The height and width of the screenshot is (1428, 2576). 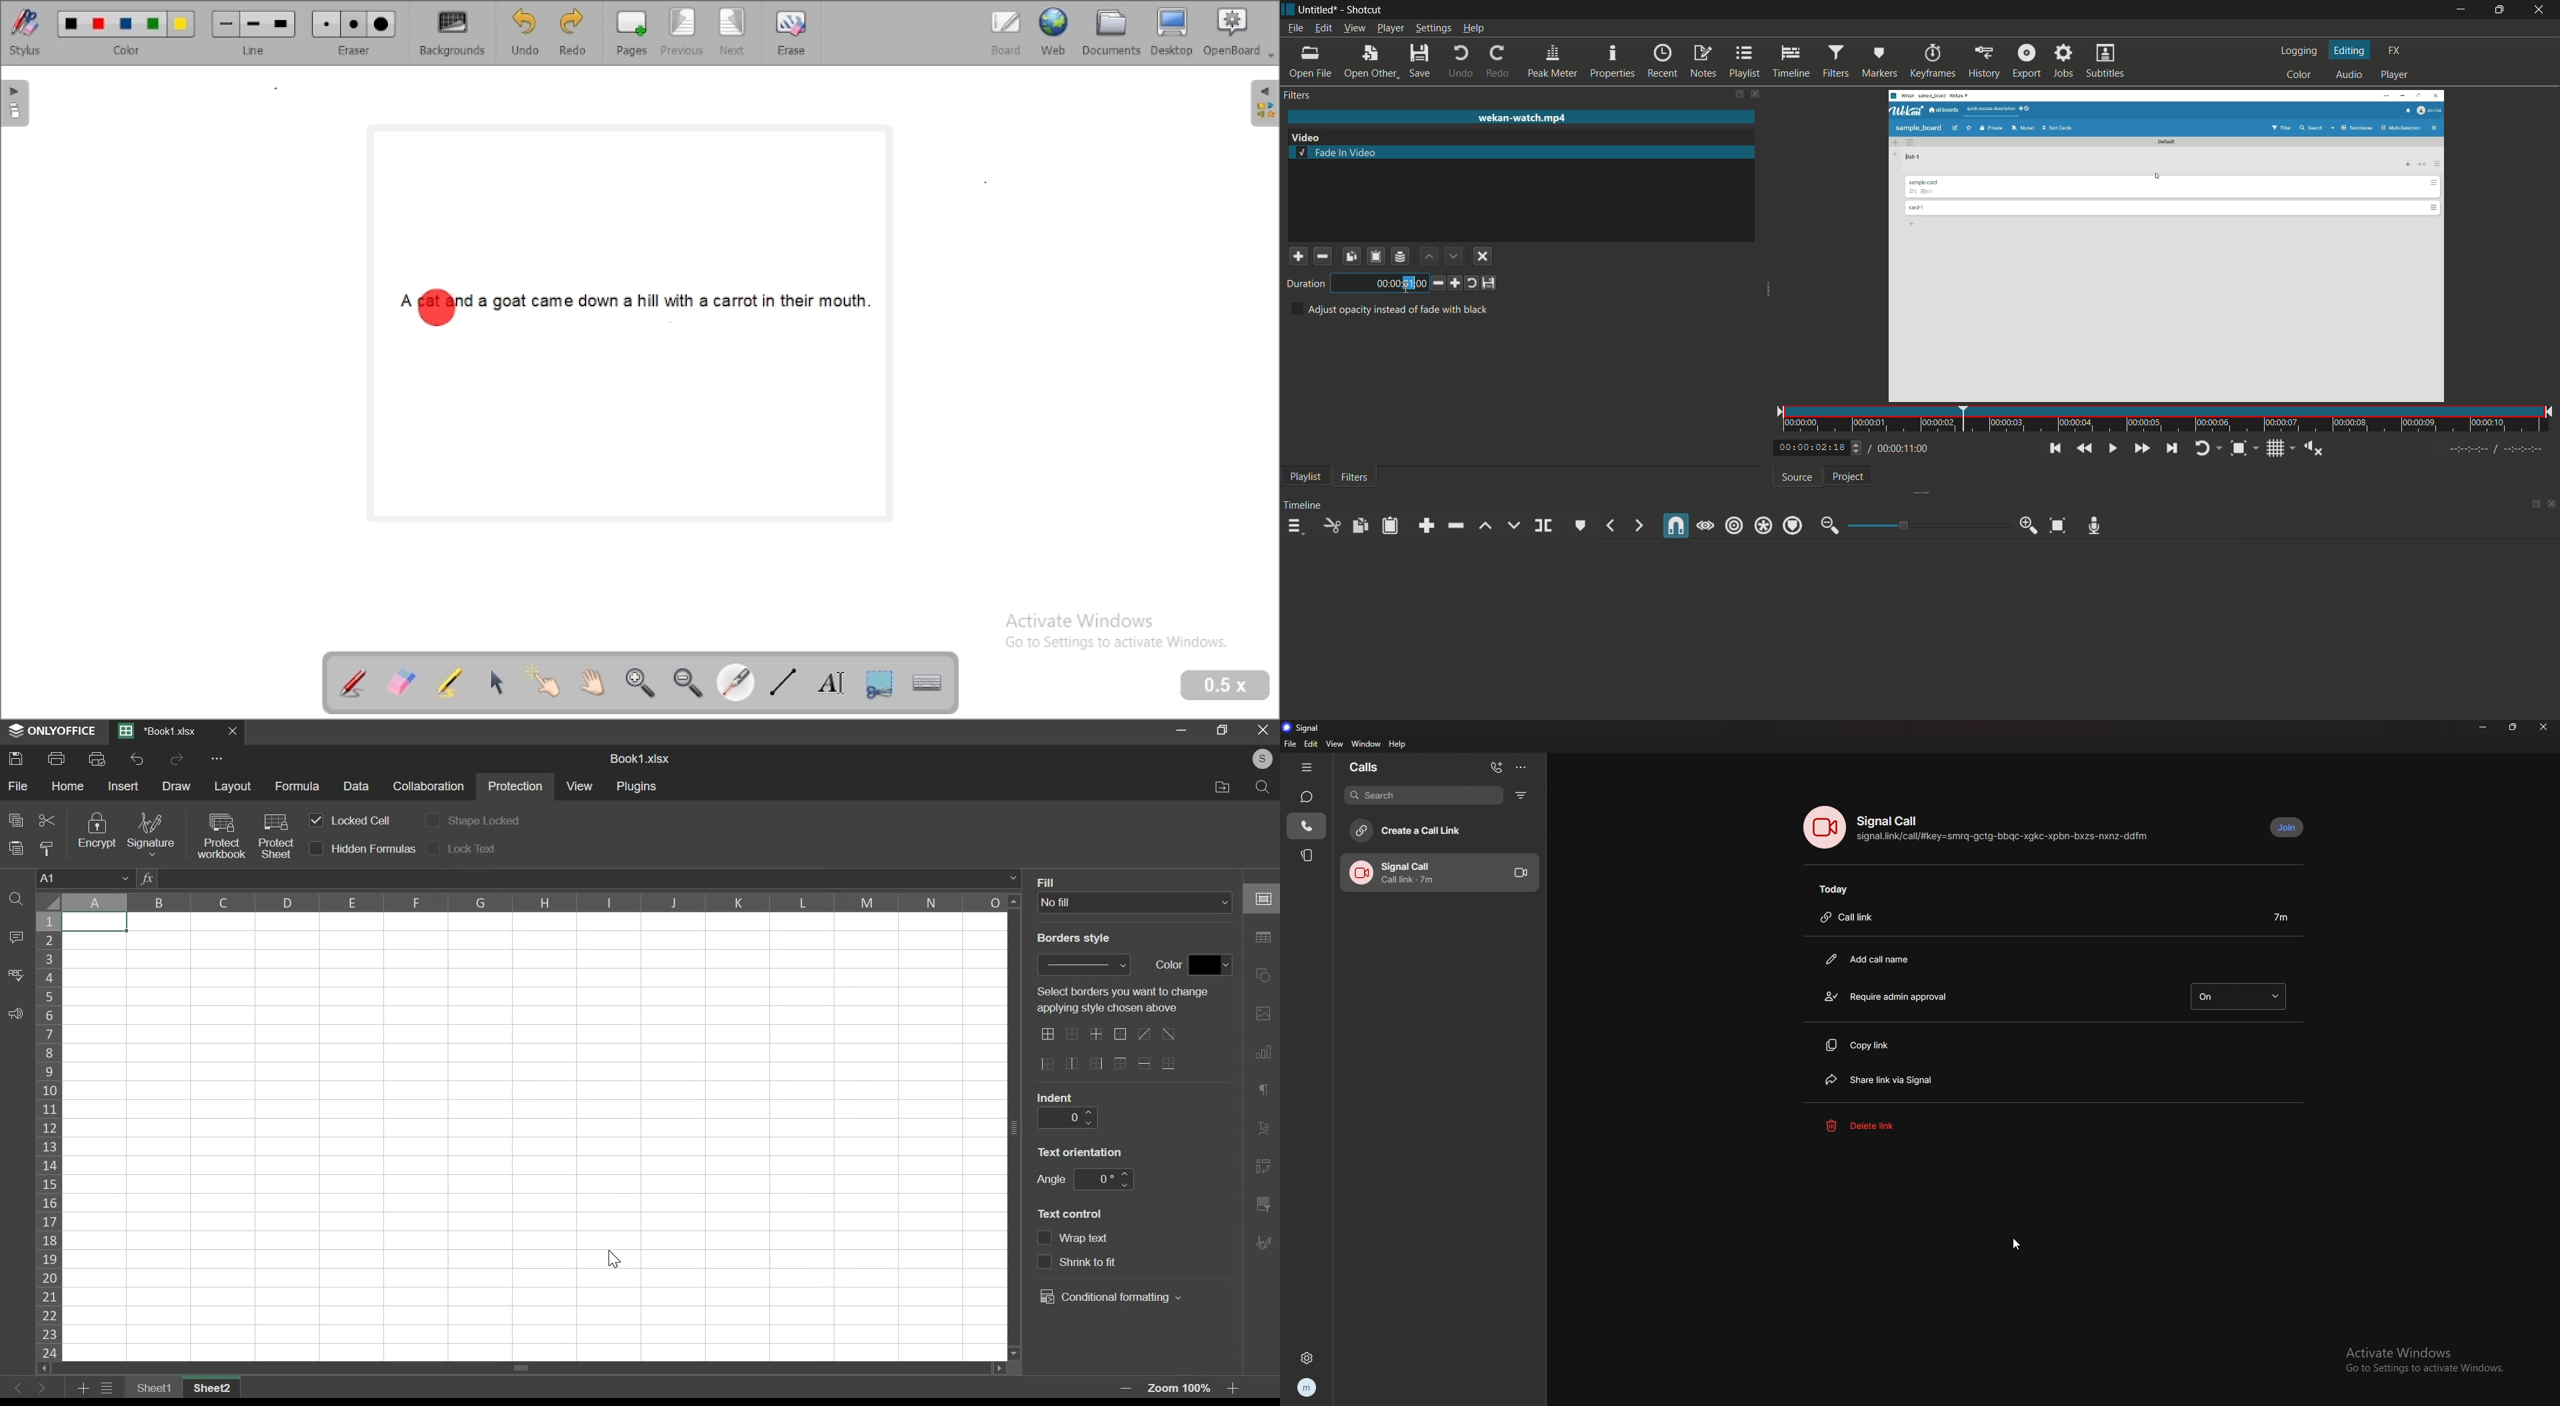 What do you see at coordinates (1423, 795) in the screenshot?
I see `search` at bounding box center [1423, 795].